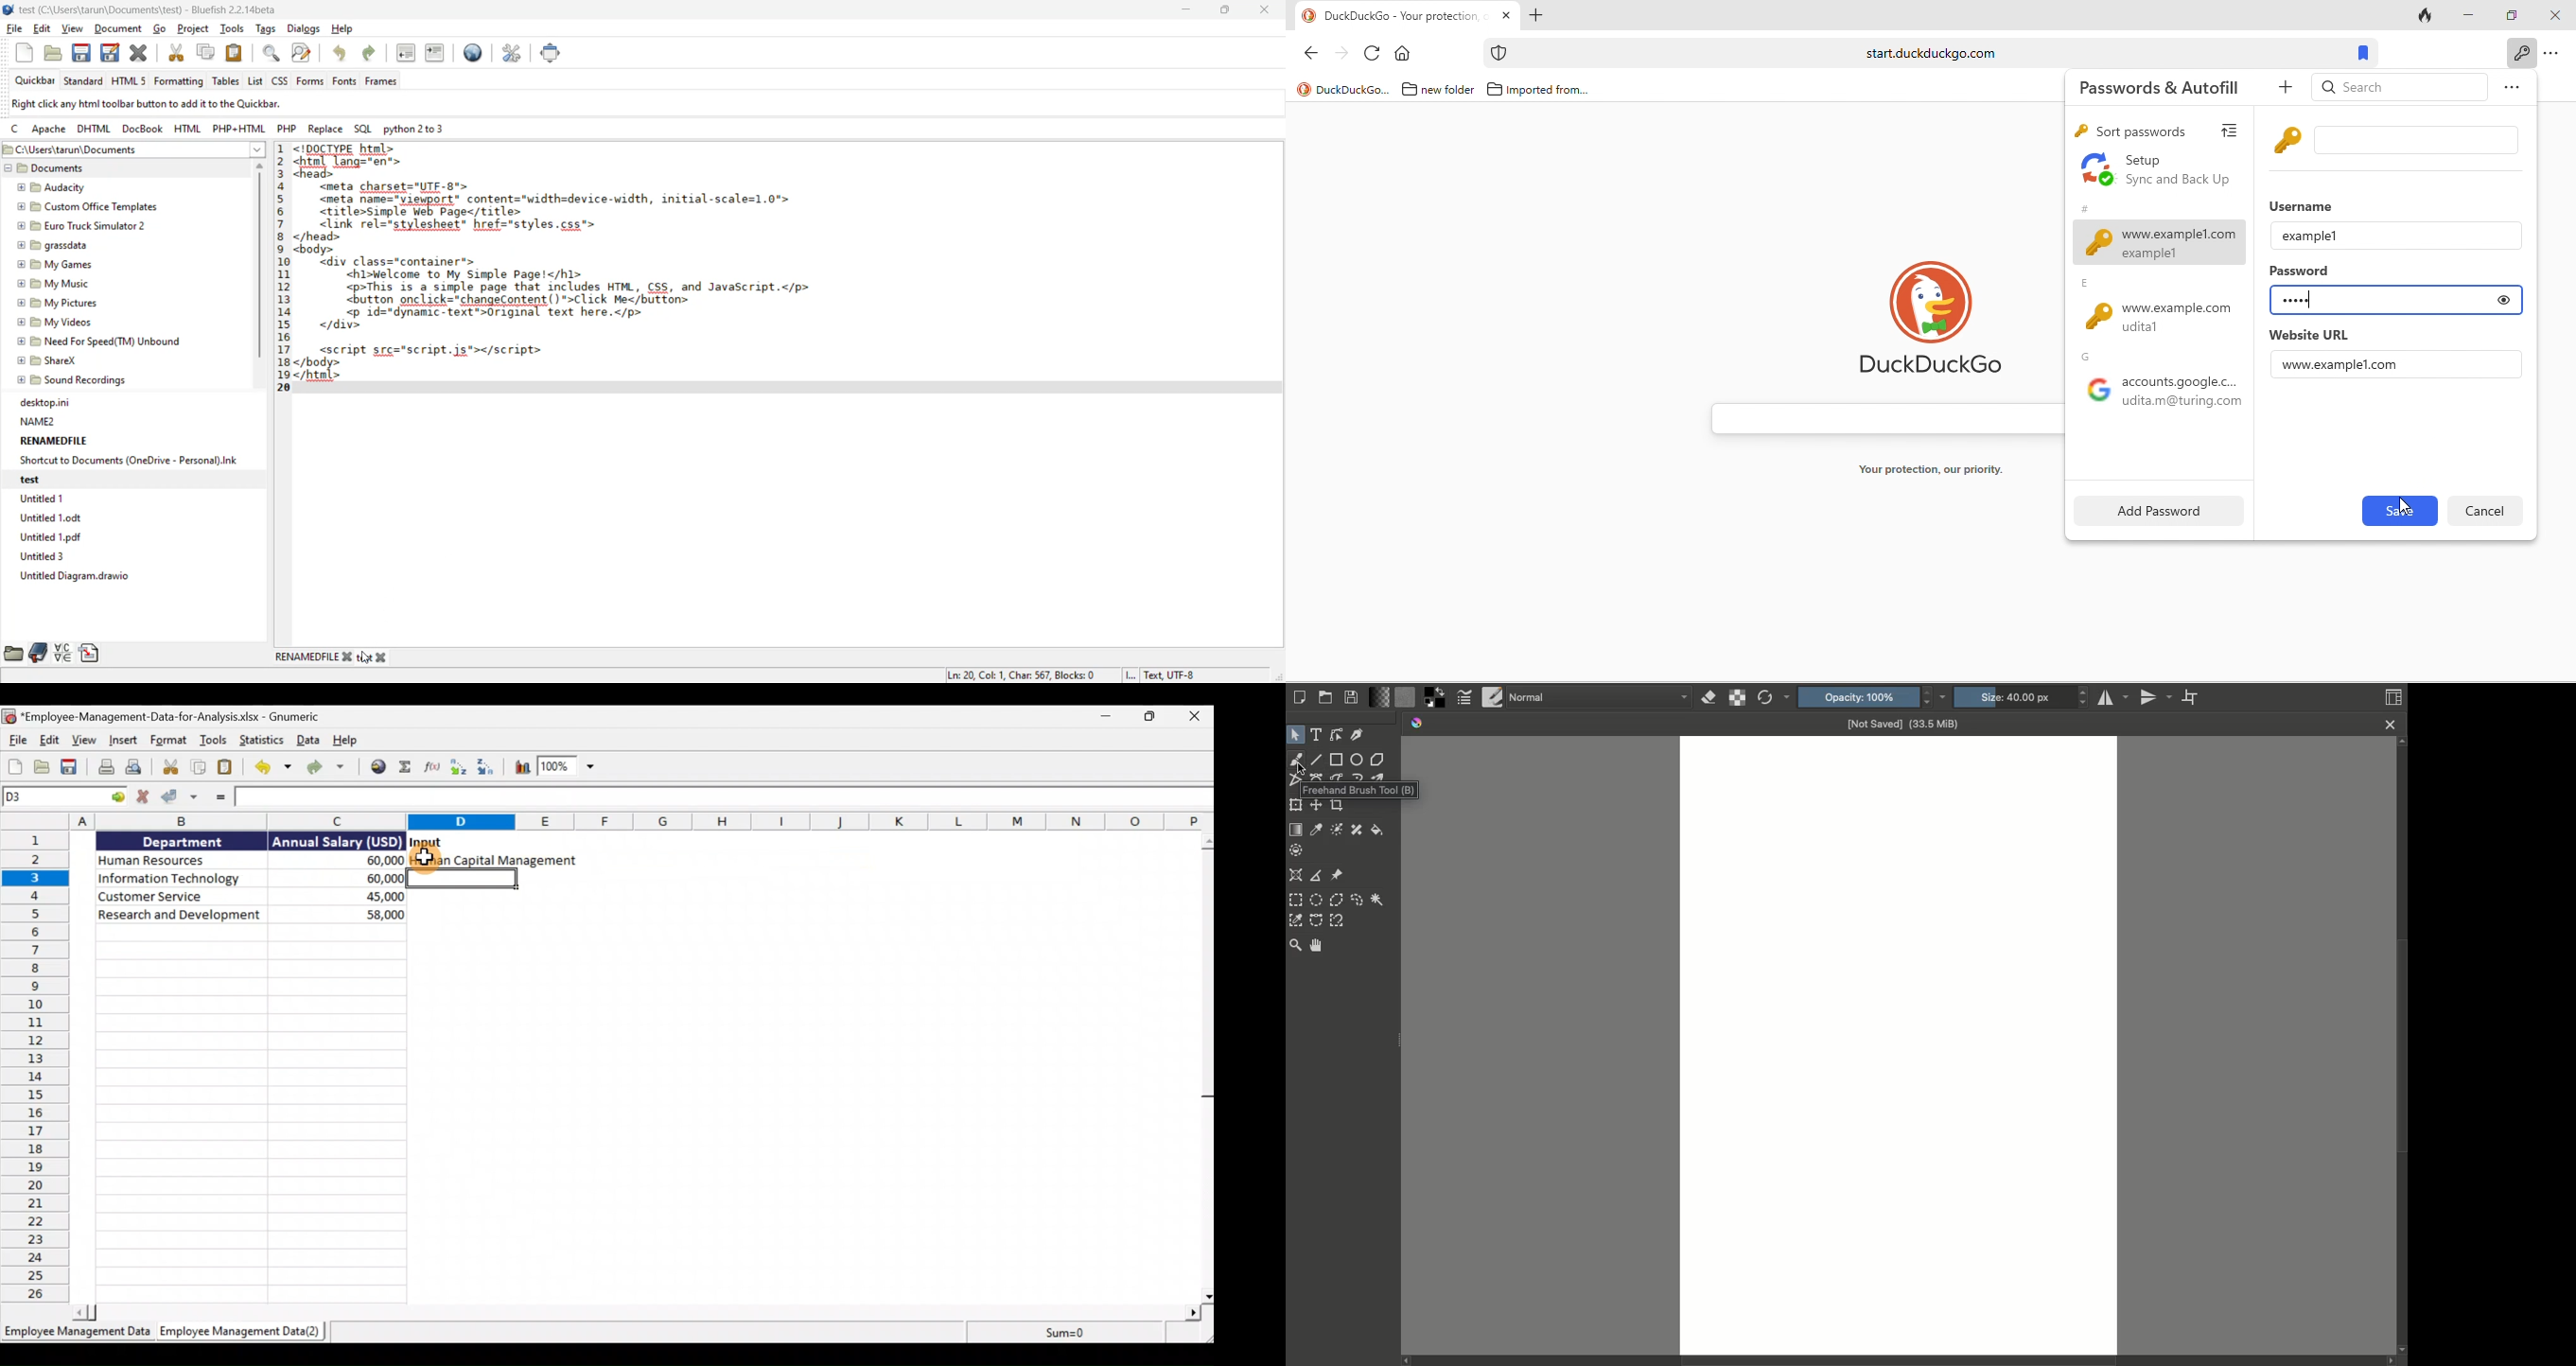 The width and height of the screenshot is (2576, 1372). What do you see at coordinates (271, 768) in the screenshot?
I see `Undo last action` at bounding box center [271, 768].